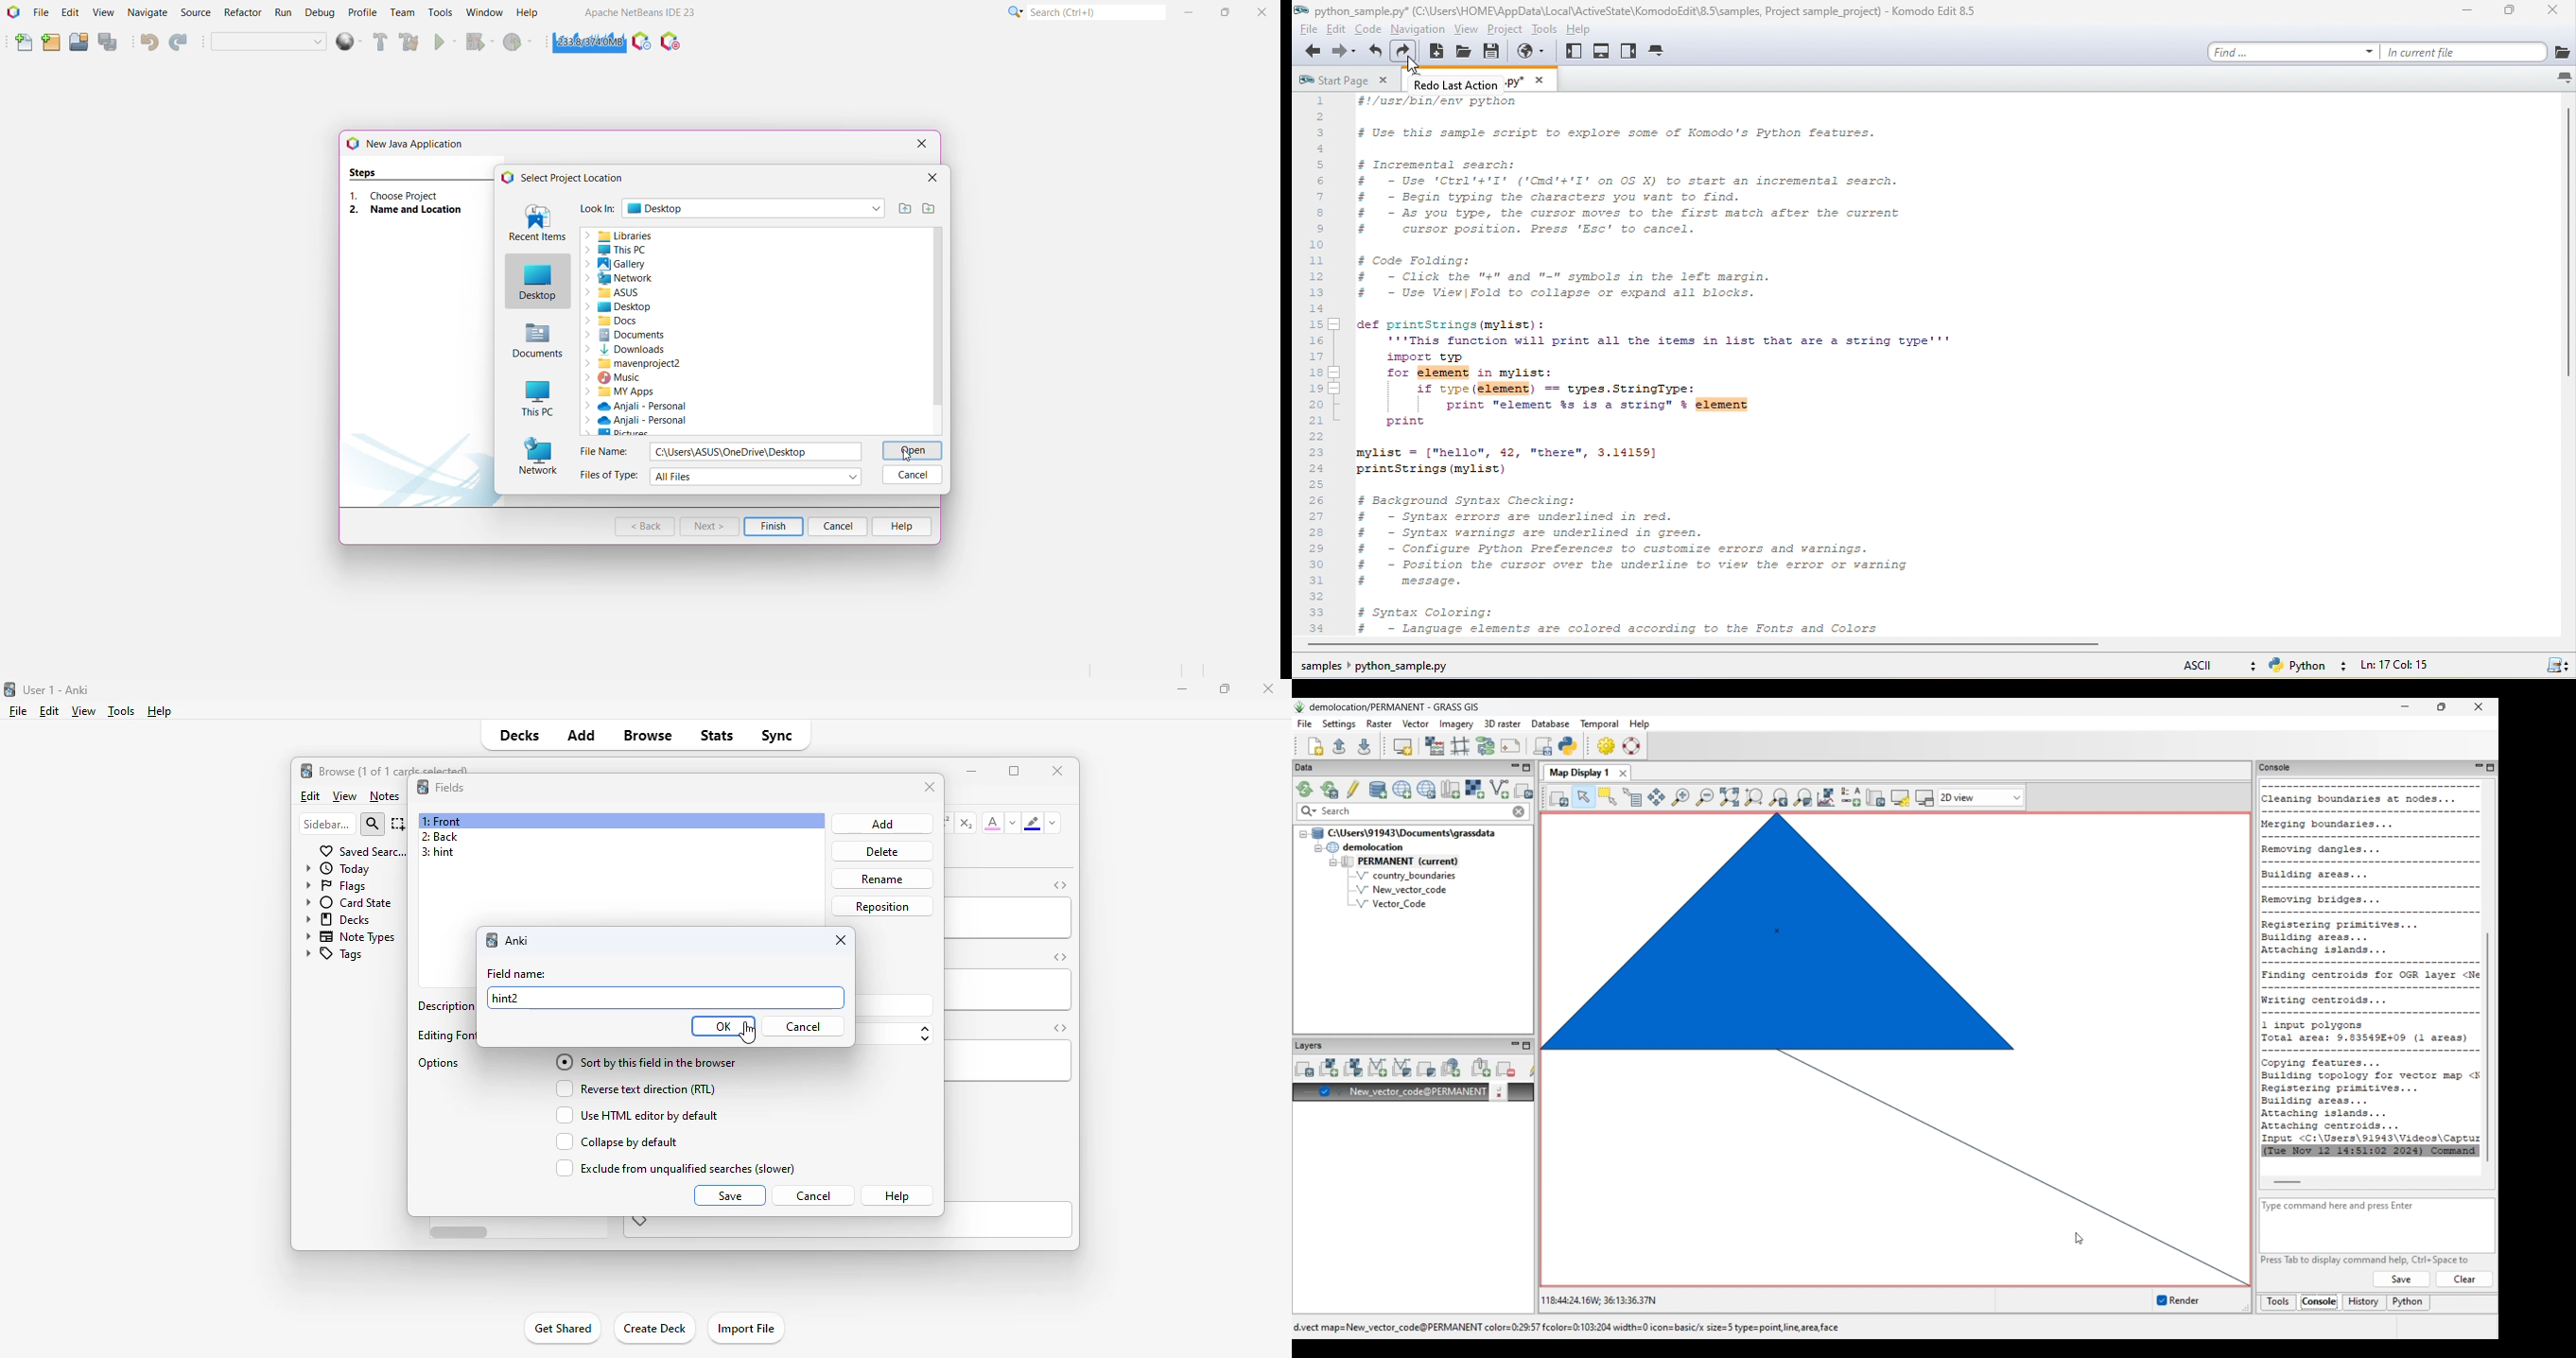 The height and width of the screenshot is (1372, 2576). I want to click on toggle HTML editor, so click(1061, 885).